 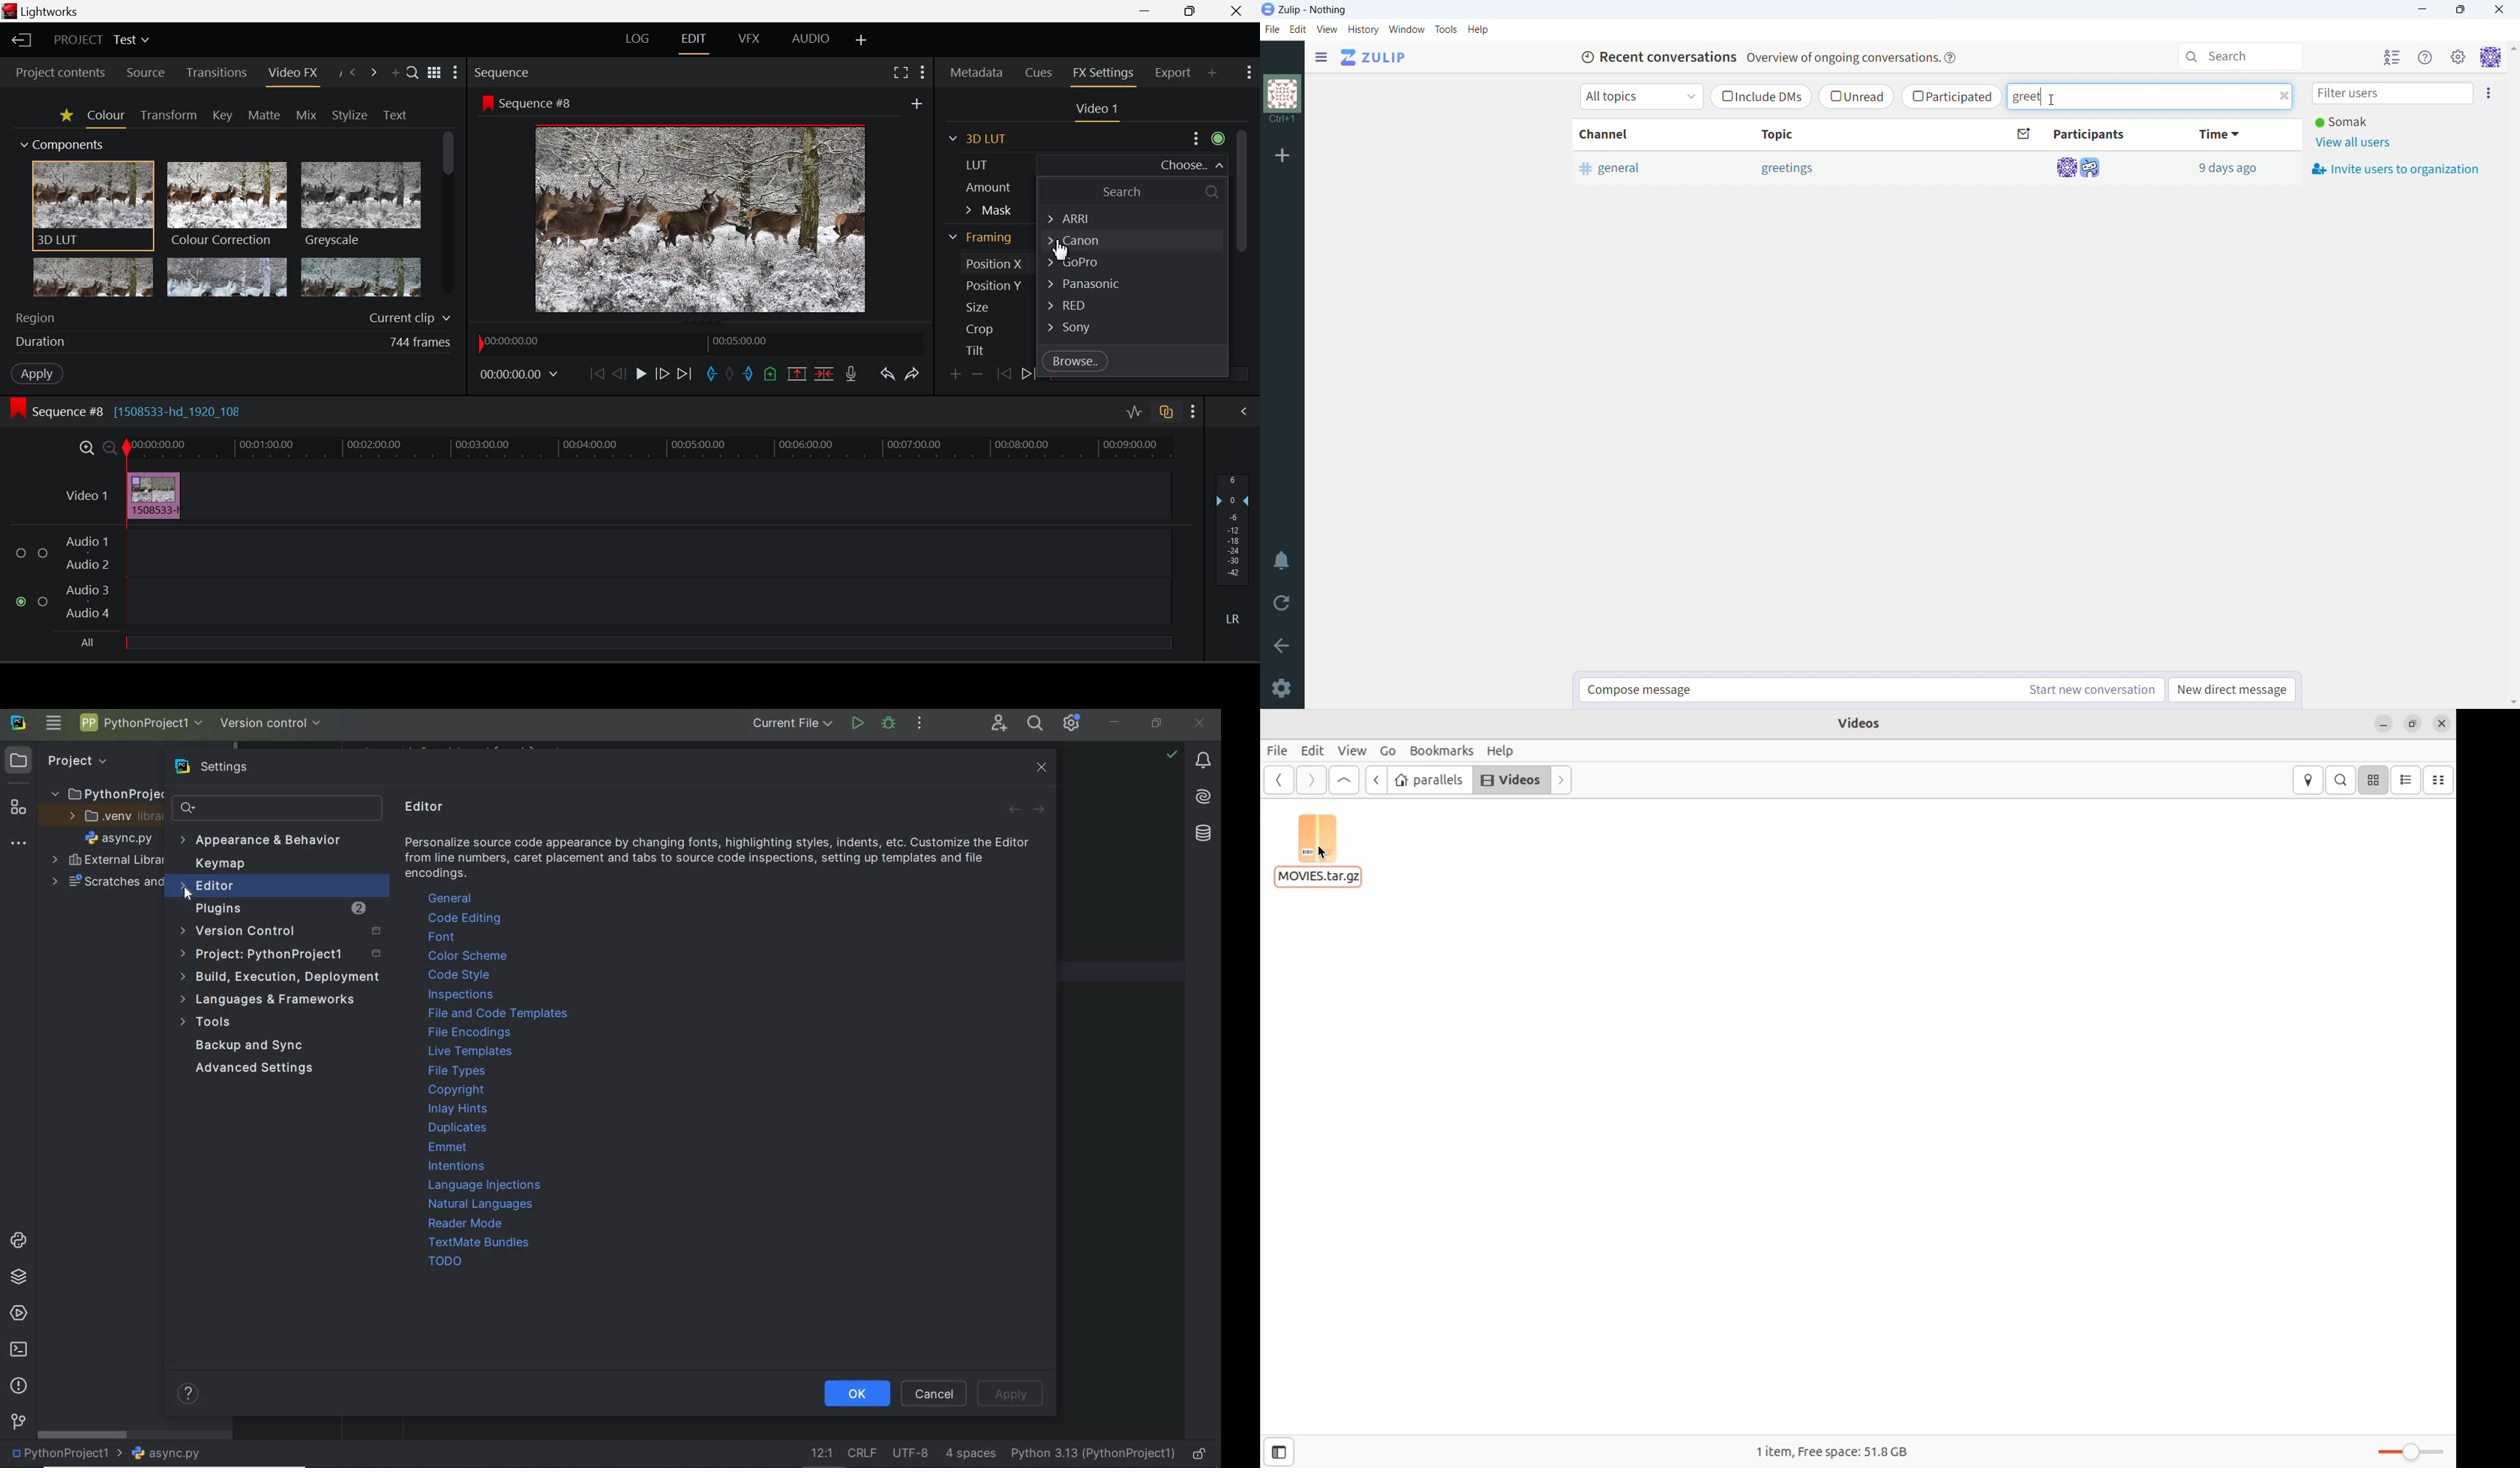 I want to click on search, so click(x=2341, y=780).